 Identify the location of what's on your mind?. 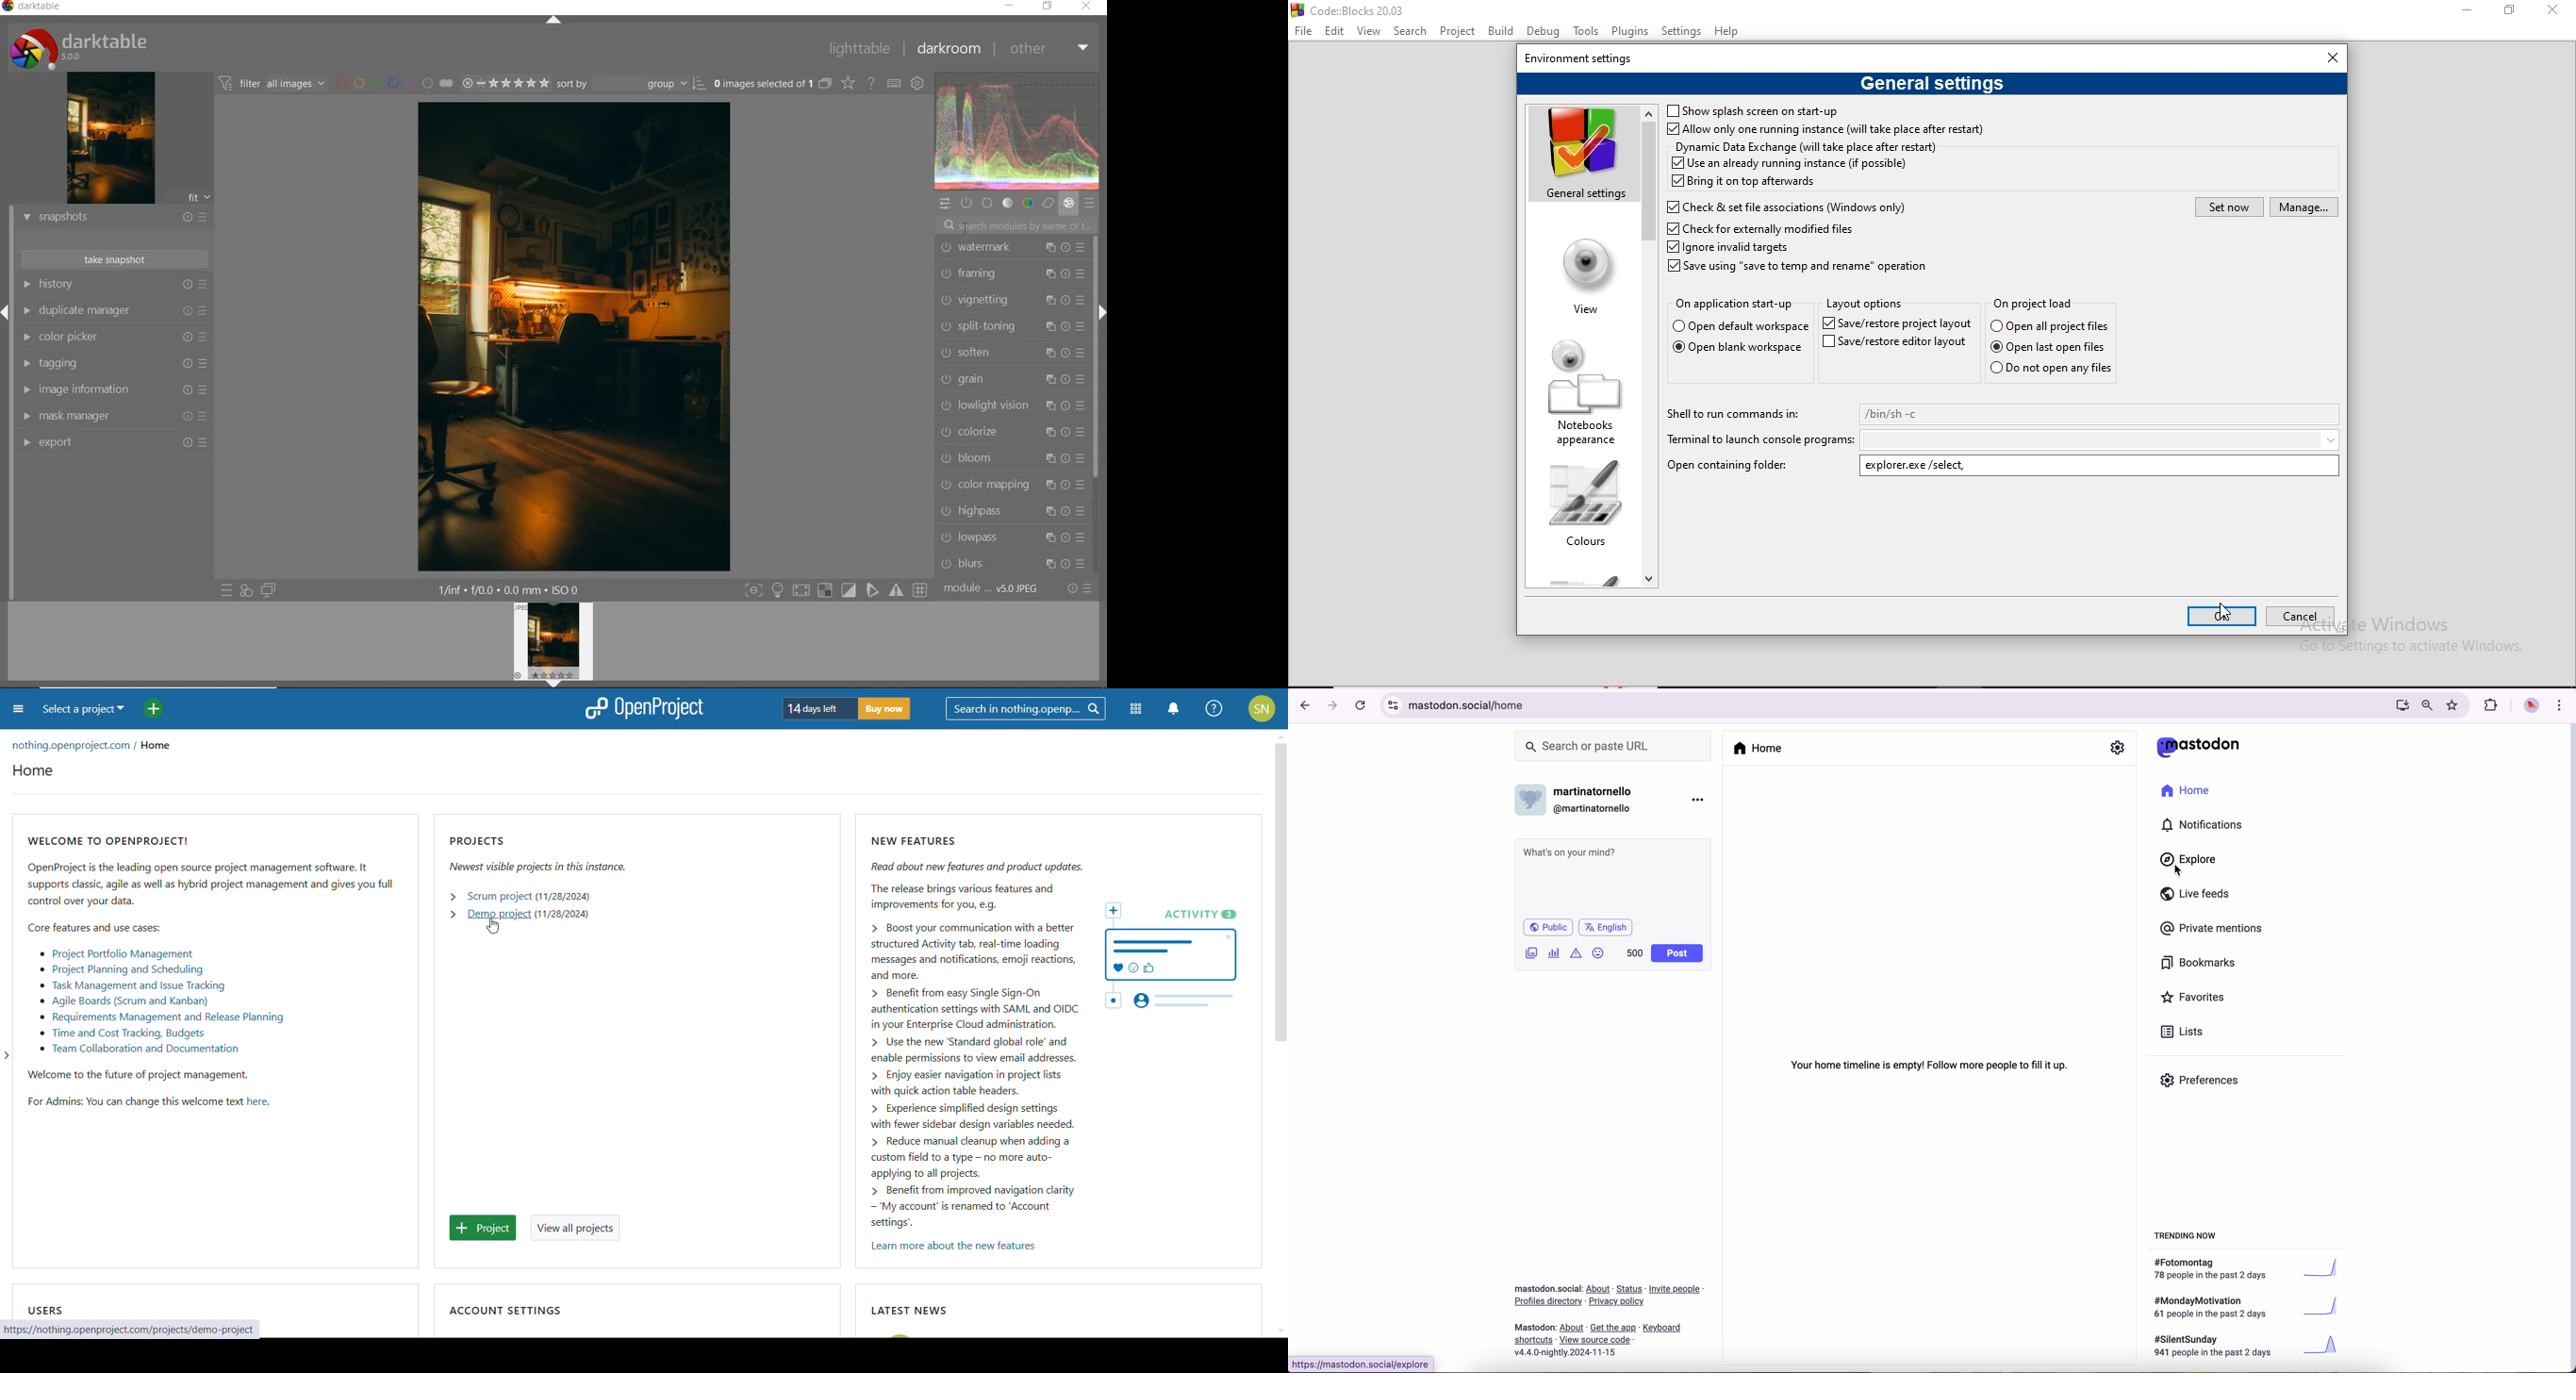
(1612, 877).